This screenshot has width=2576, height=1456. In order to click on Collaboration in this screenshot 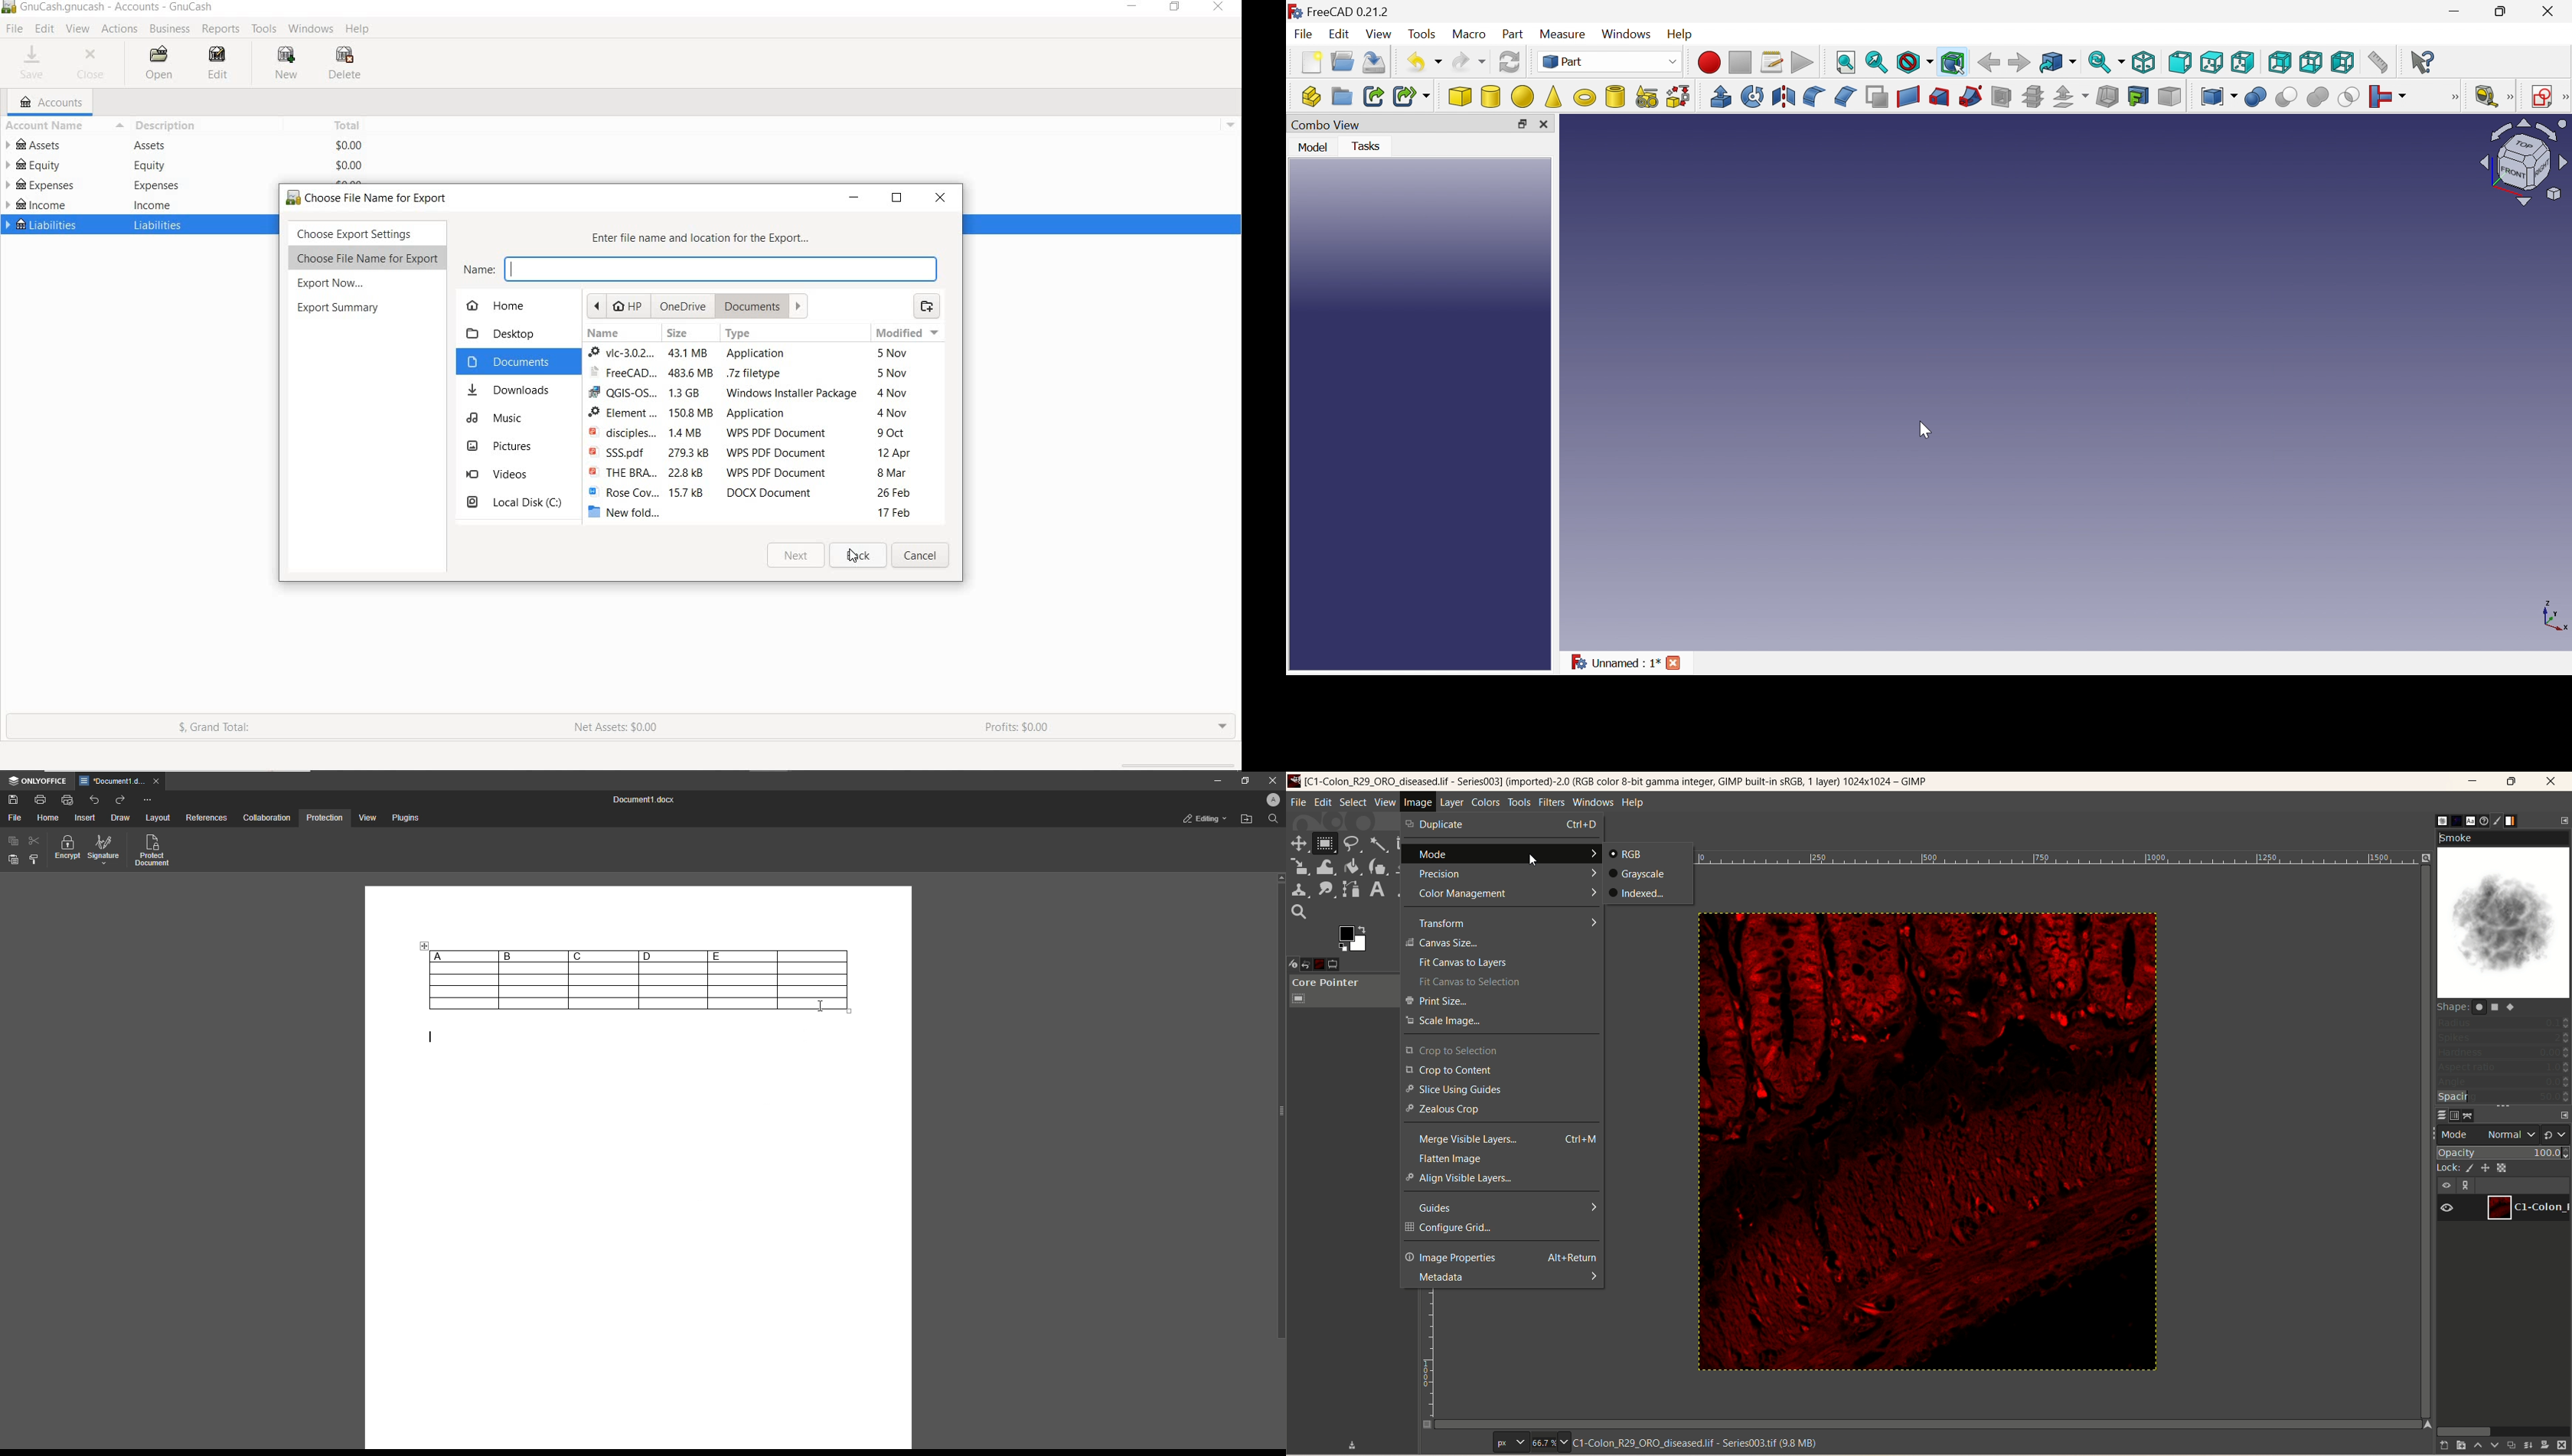, I will do `click(267, 817)`.